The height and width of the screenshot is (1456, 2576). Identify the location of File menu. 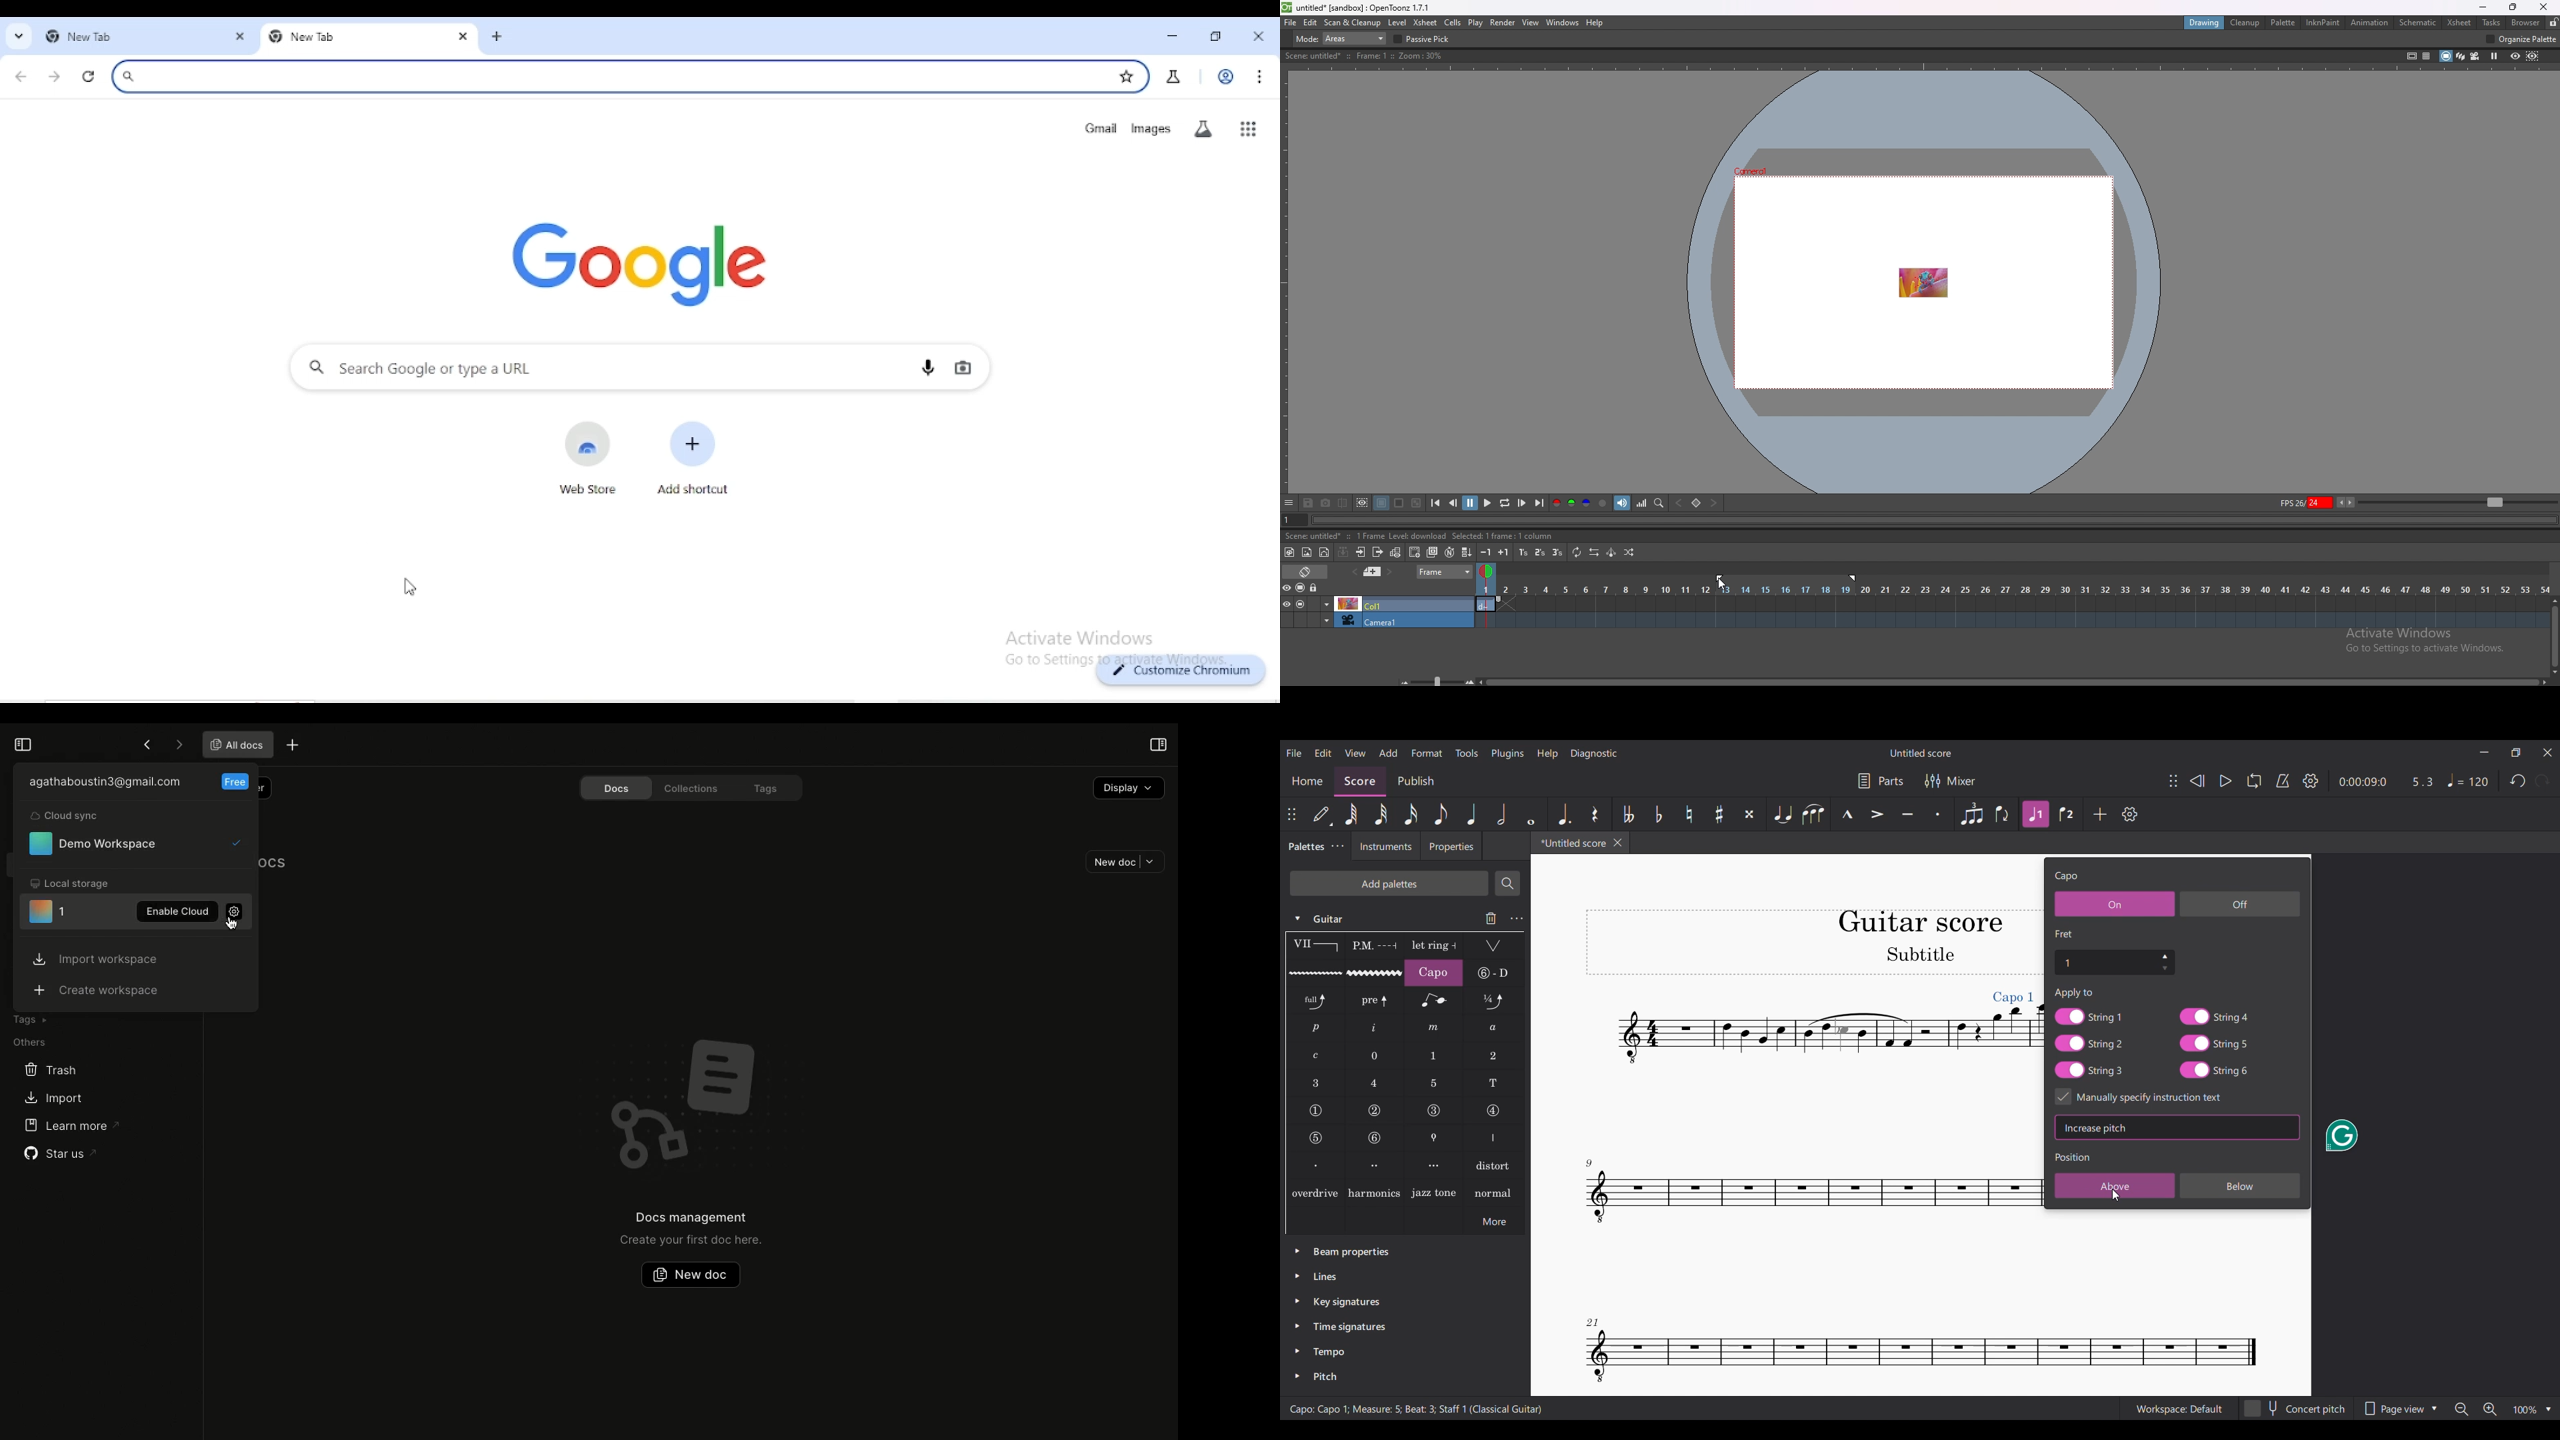
(1295, 753).